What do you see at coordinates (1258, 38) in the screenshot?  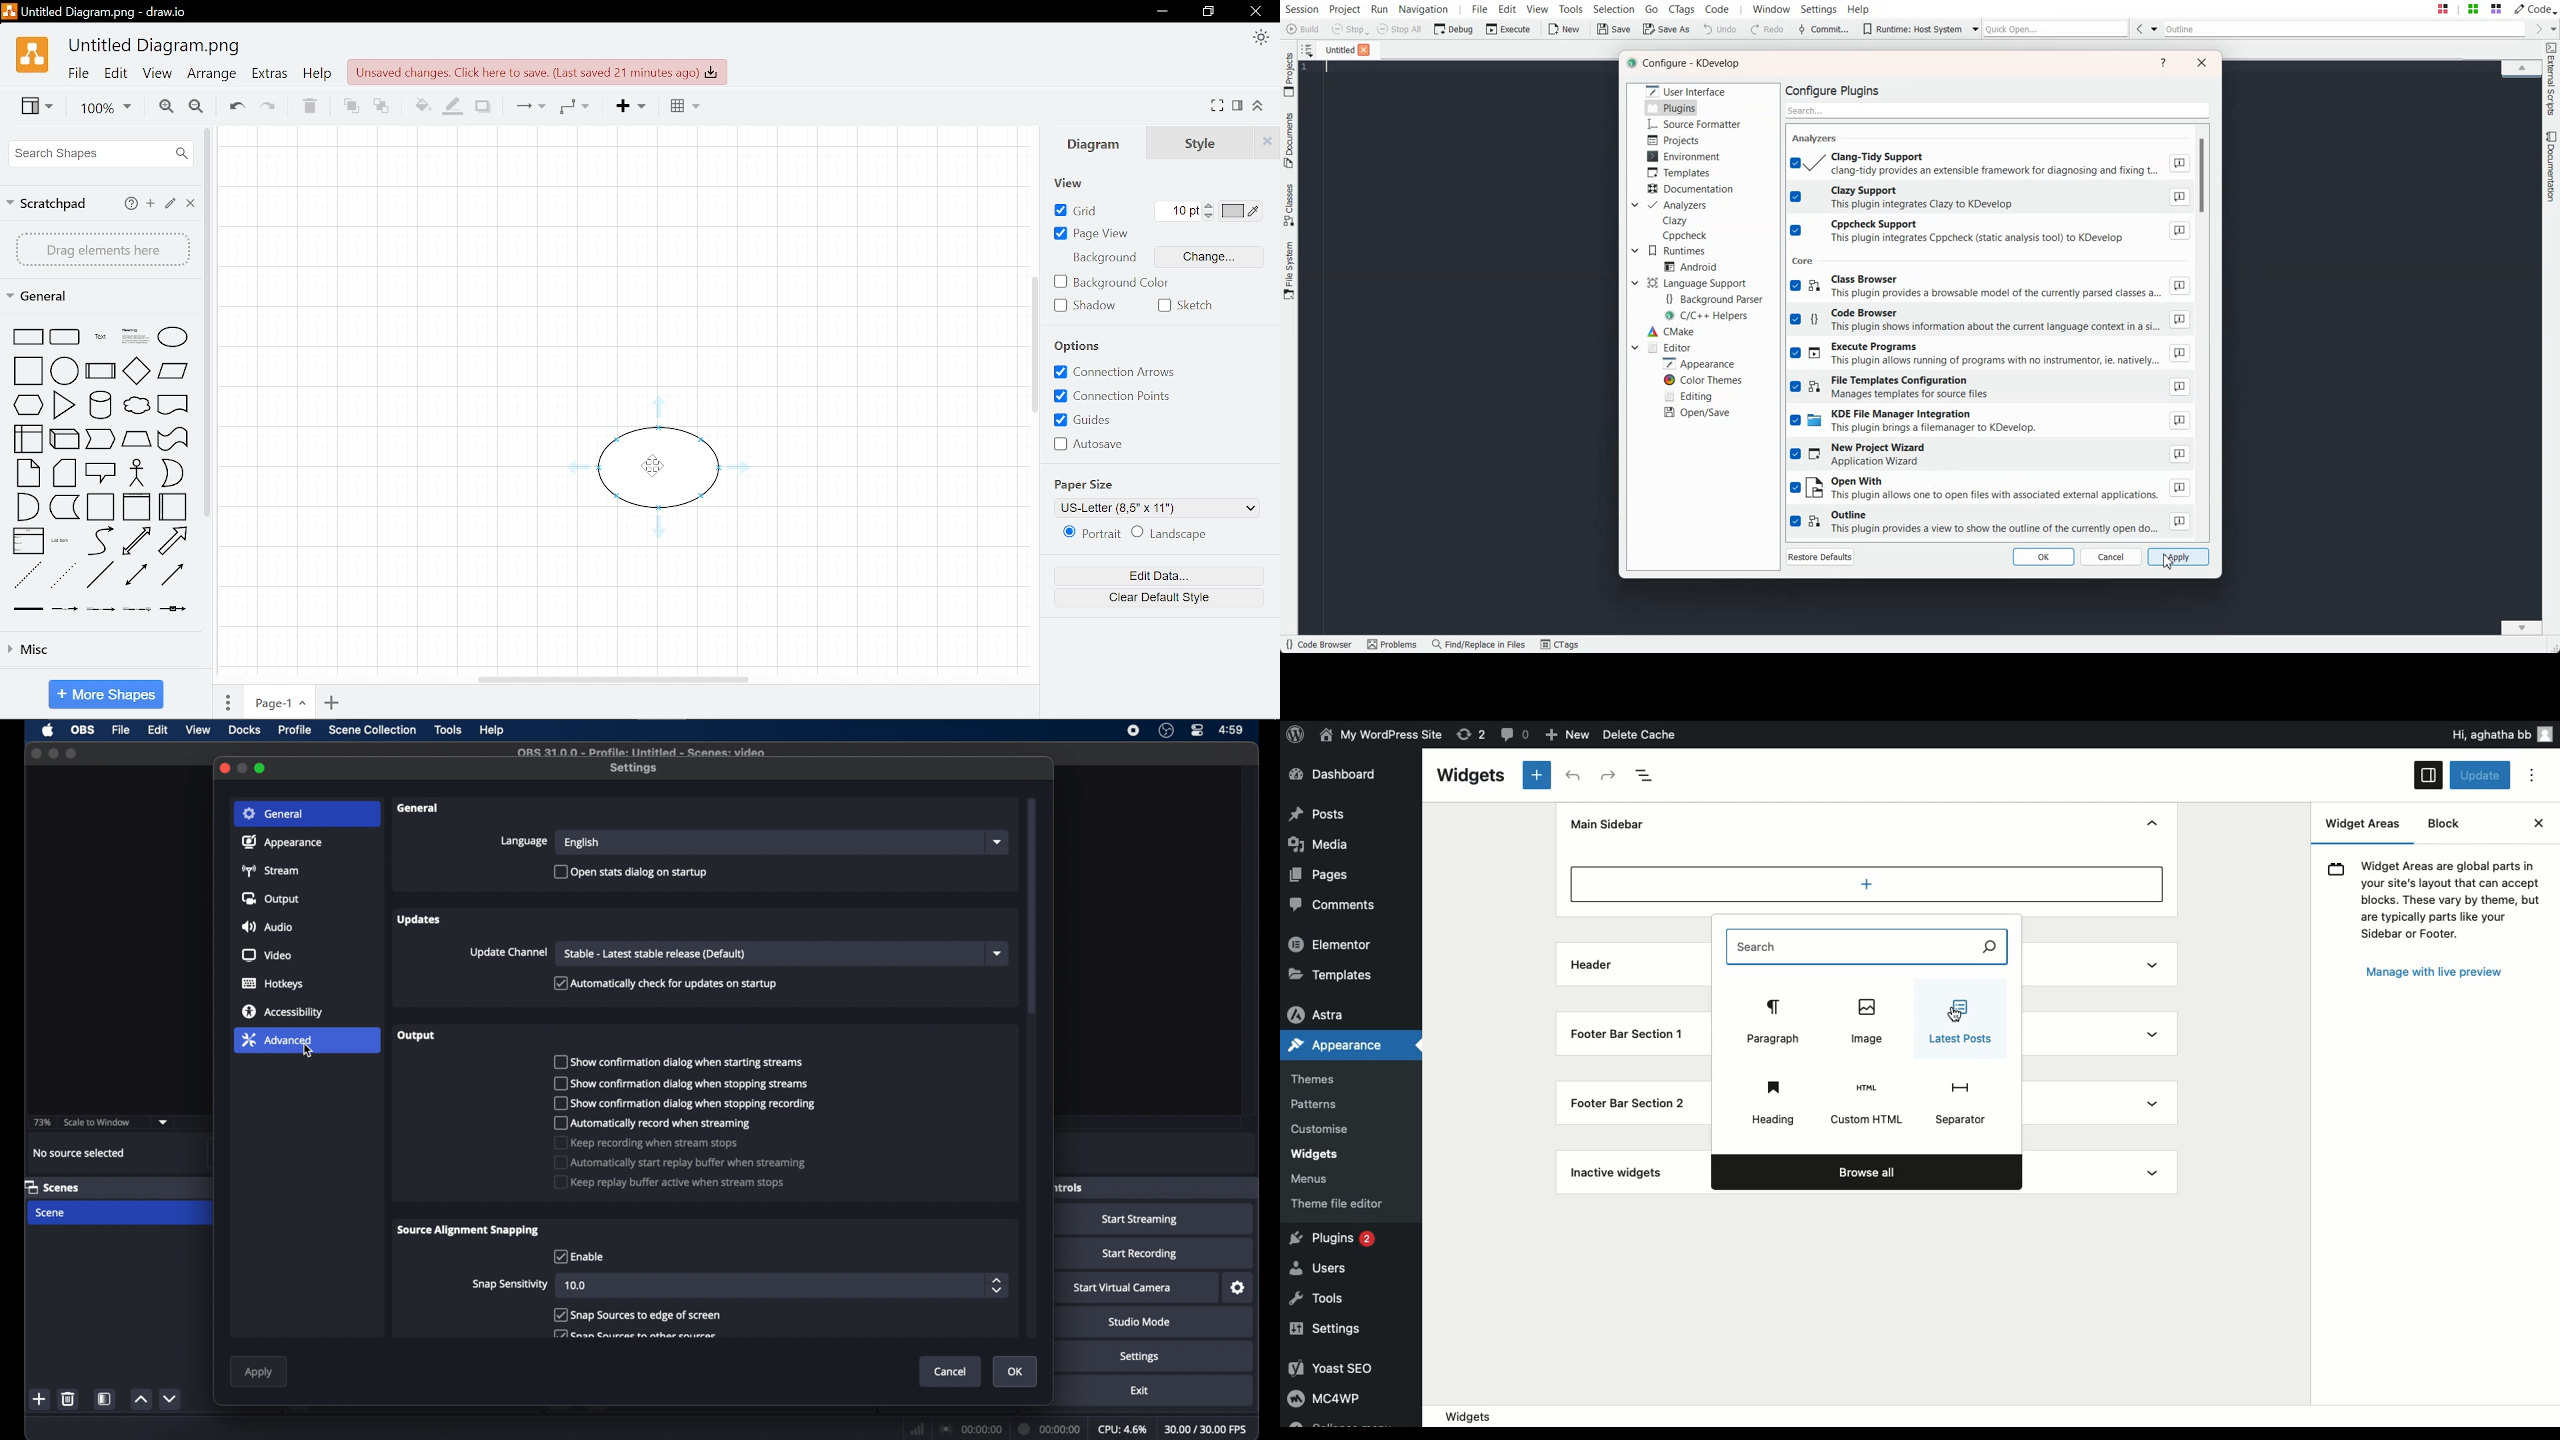 I see `Appearence` at bounding box center [1258, 38].